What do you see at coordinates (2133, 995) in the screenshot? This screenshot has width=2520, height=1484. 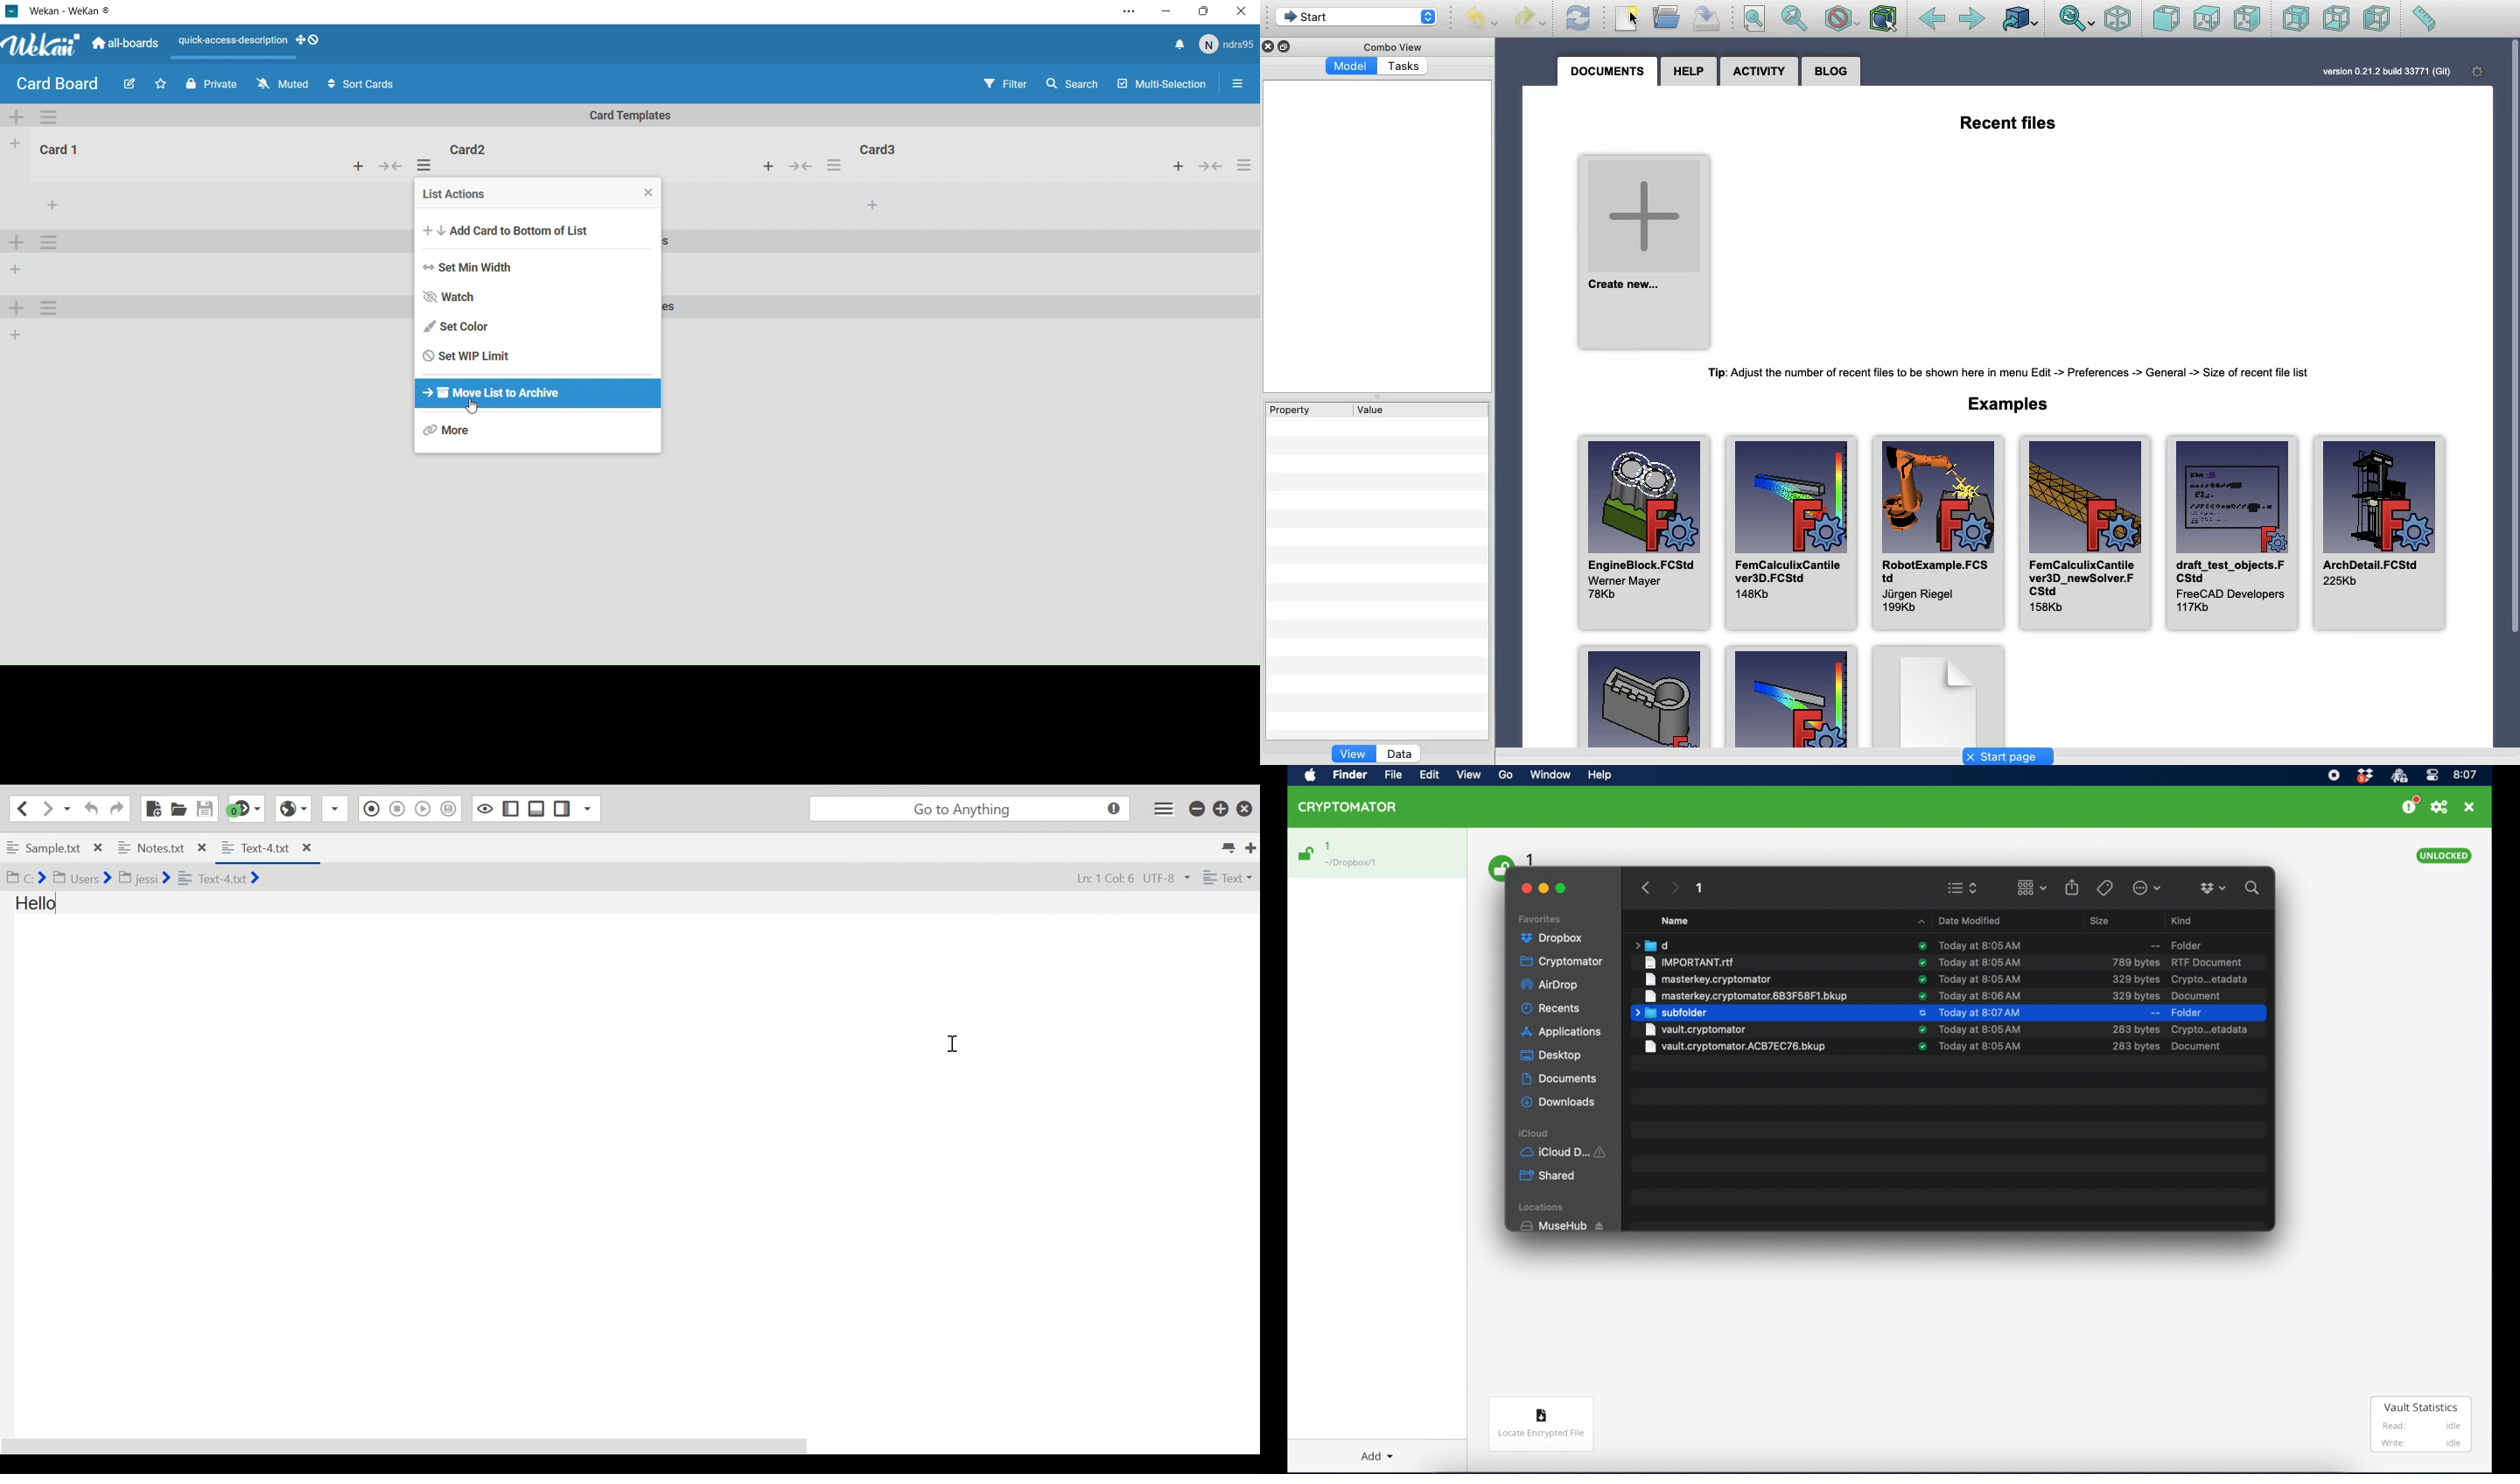 I see `size` at bounding box center [2133, 995].